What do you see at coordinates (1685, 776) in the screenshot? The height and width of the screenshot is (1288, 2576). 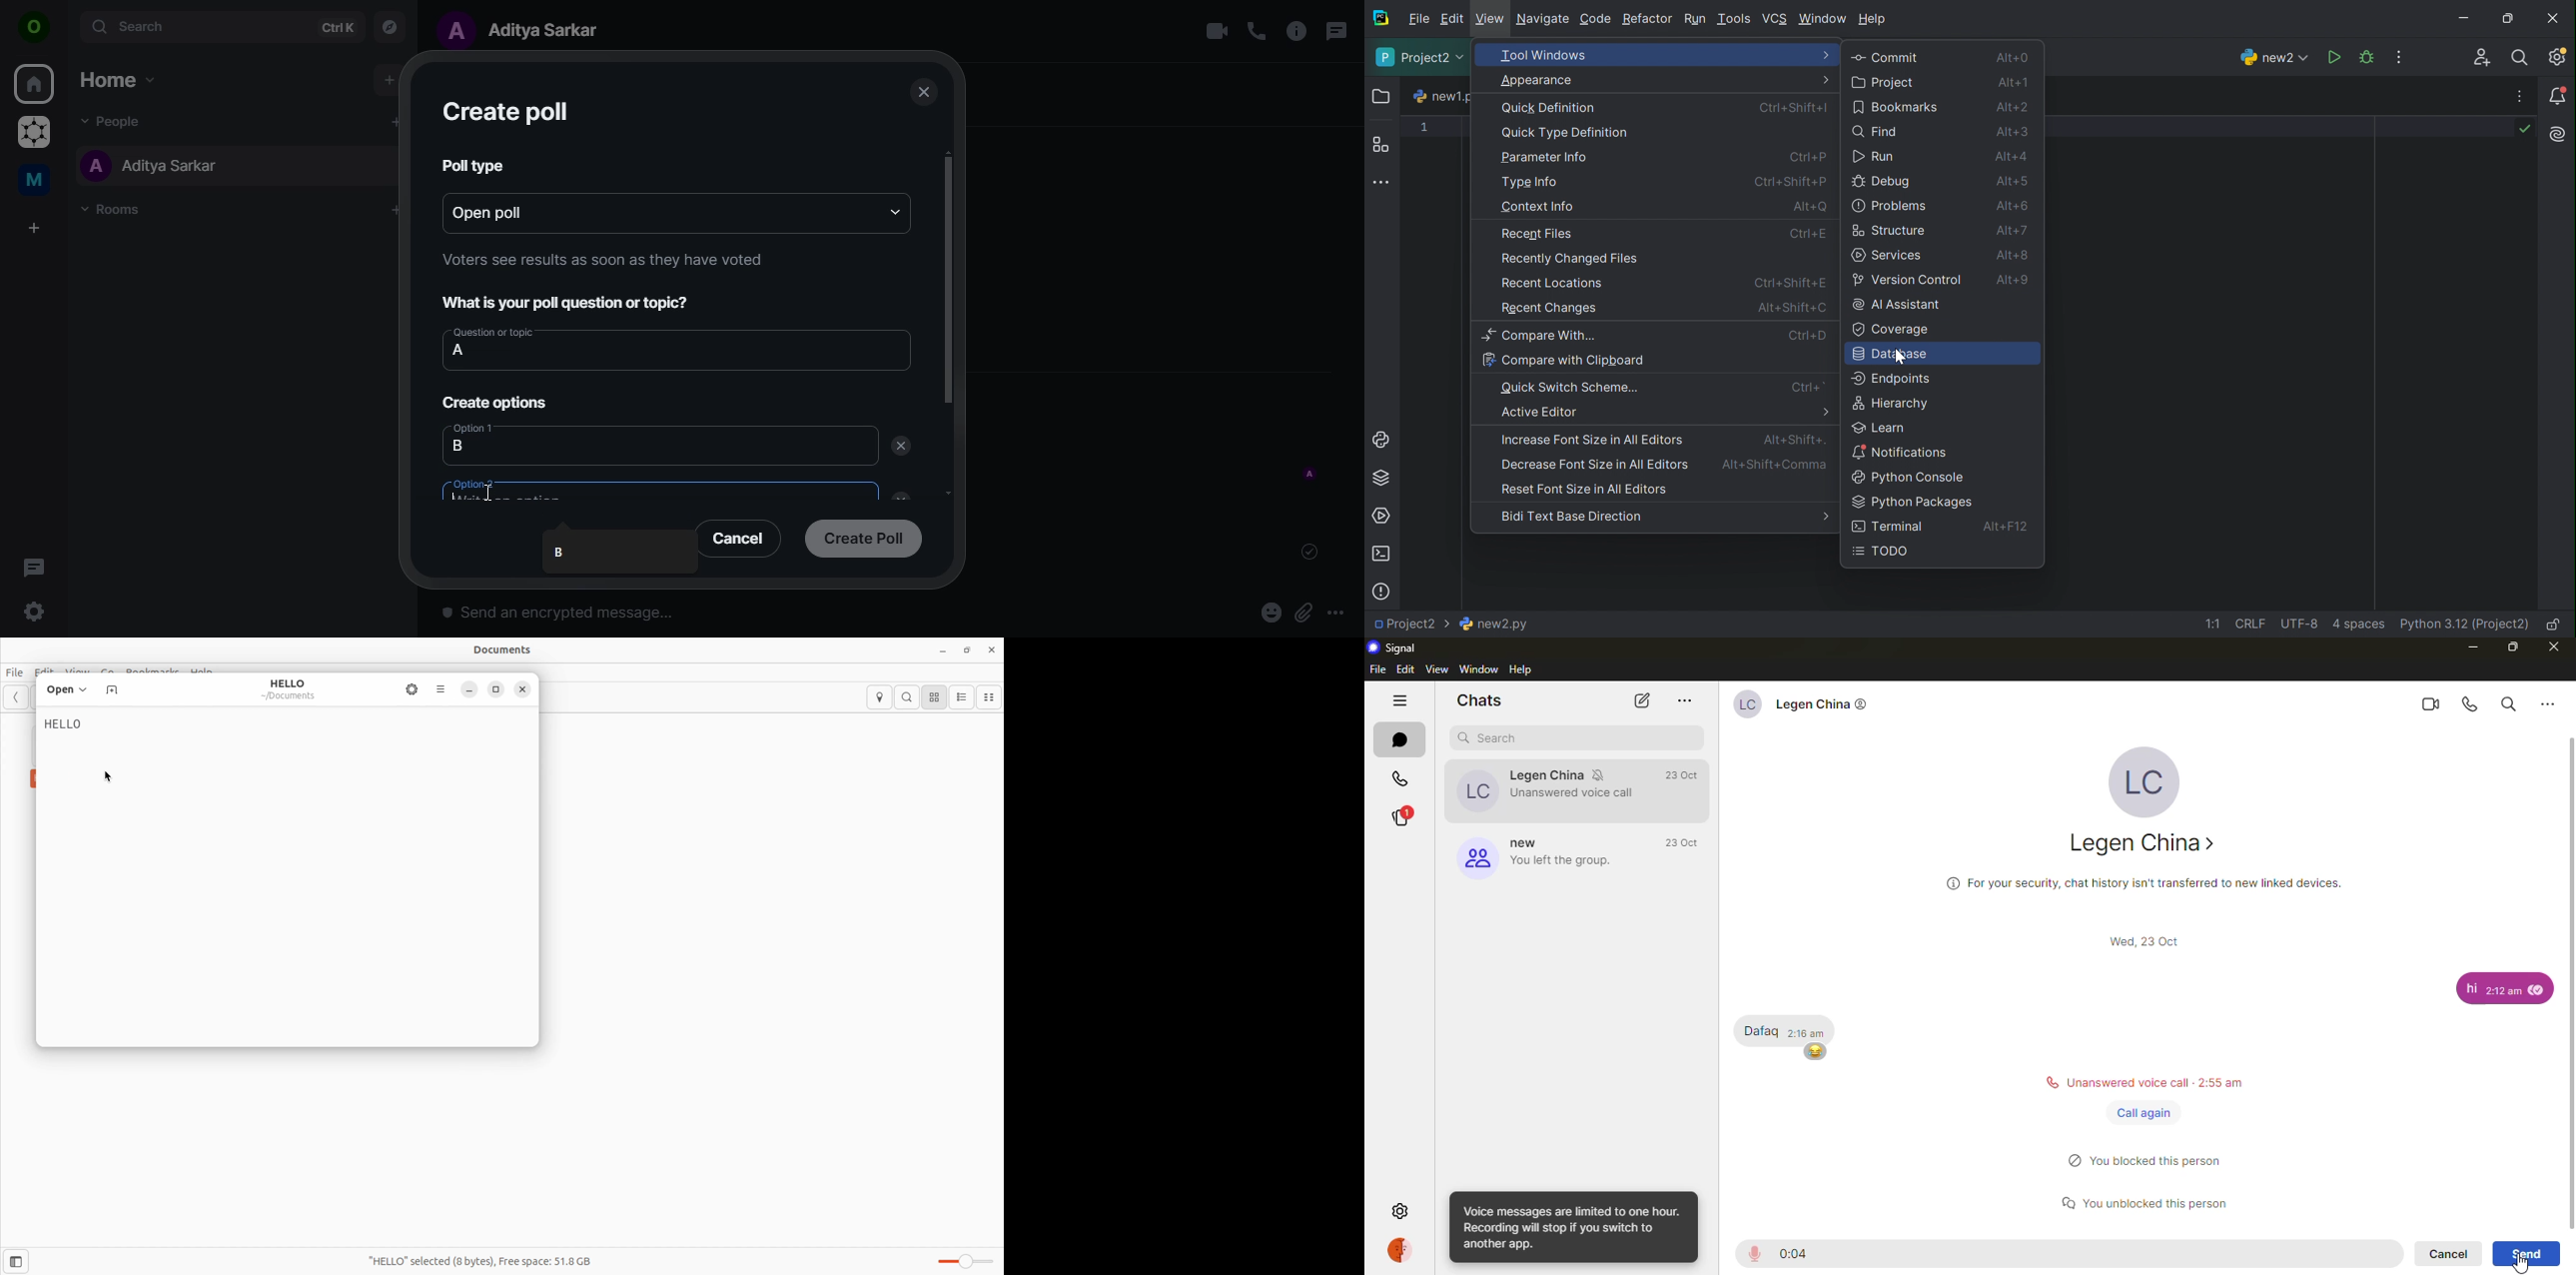 I see `time` at bounding box center [1685, 776].